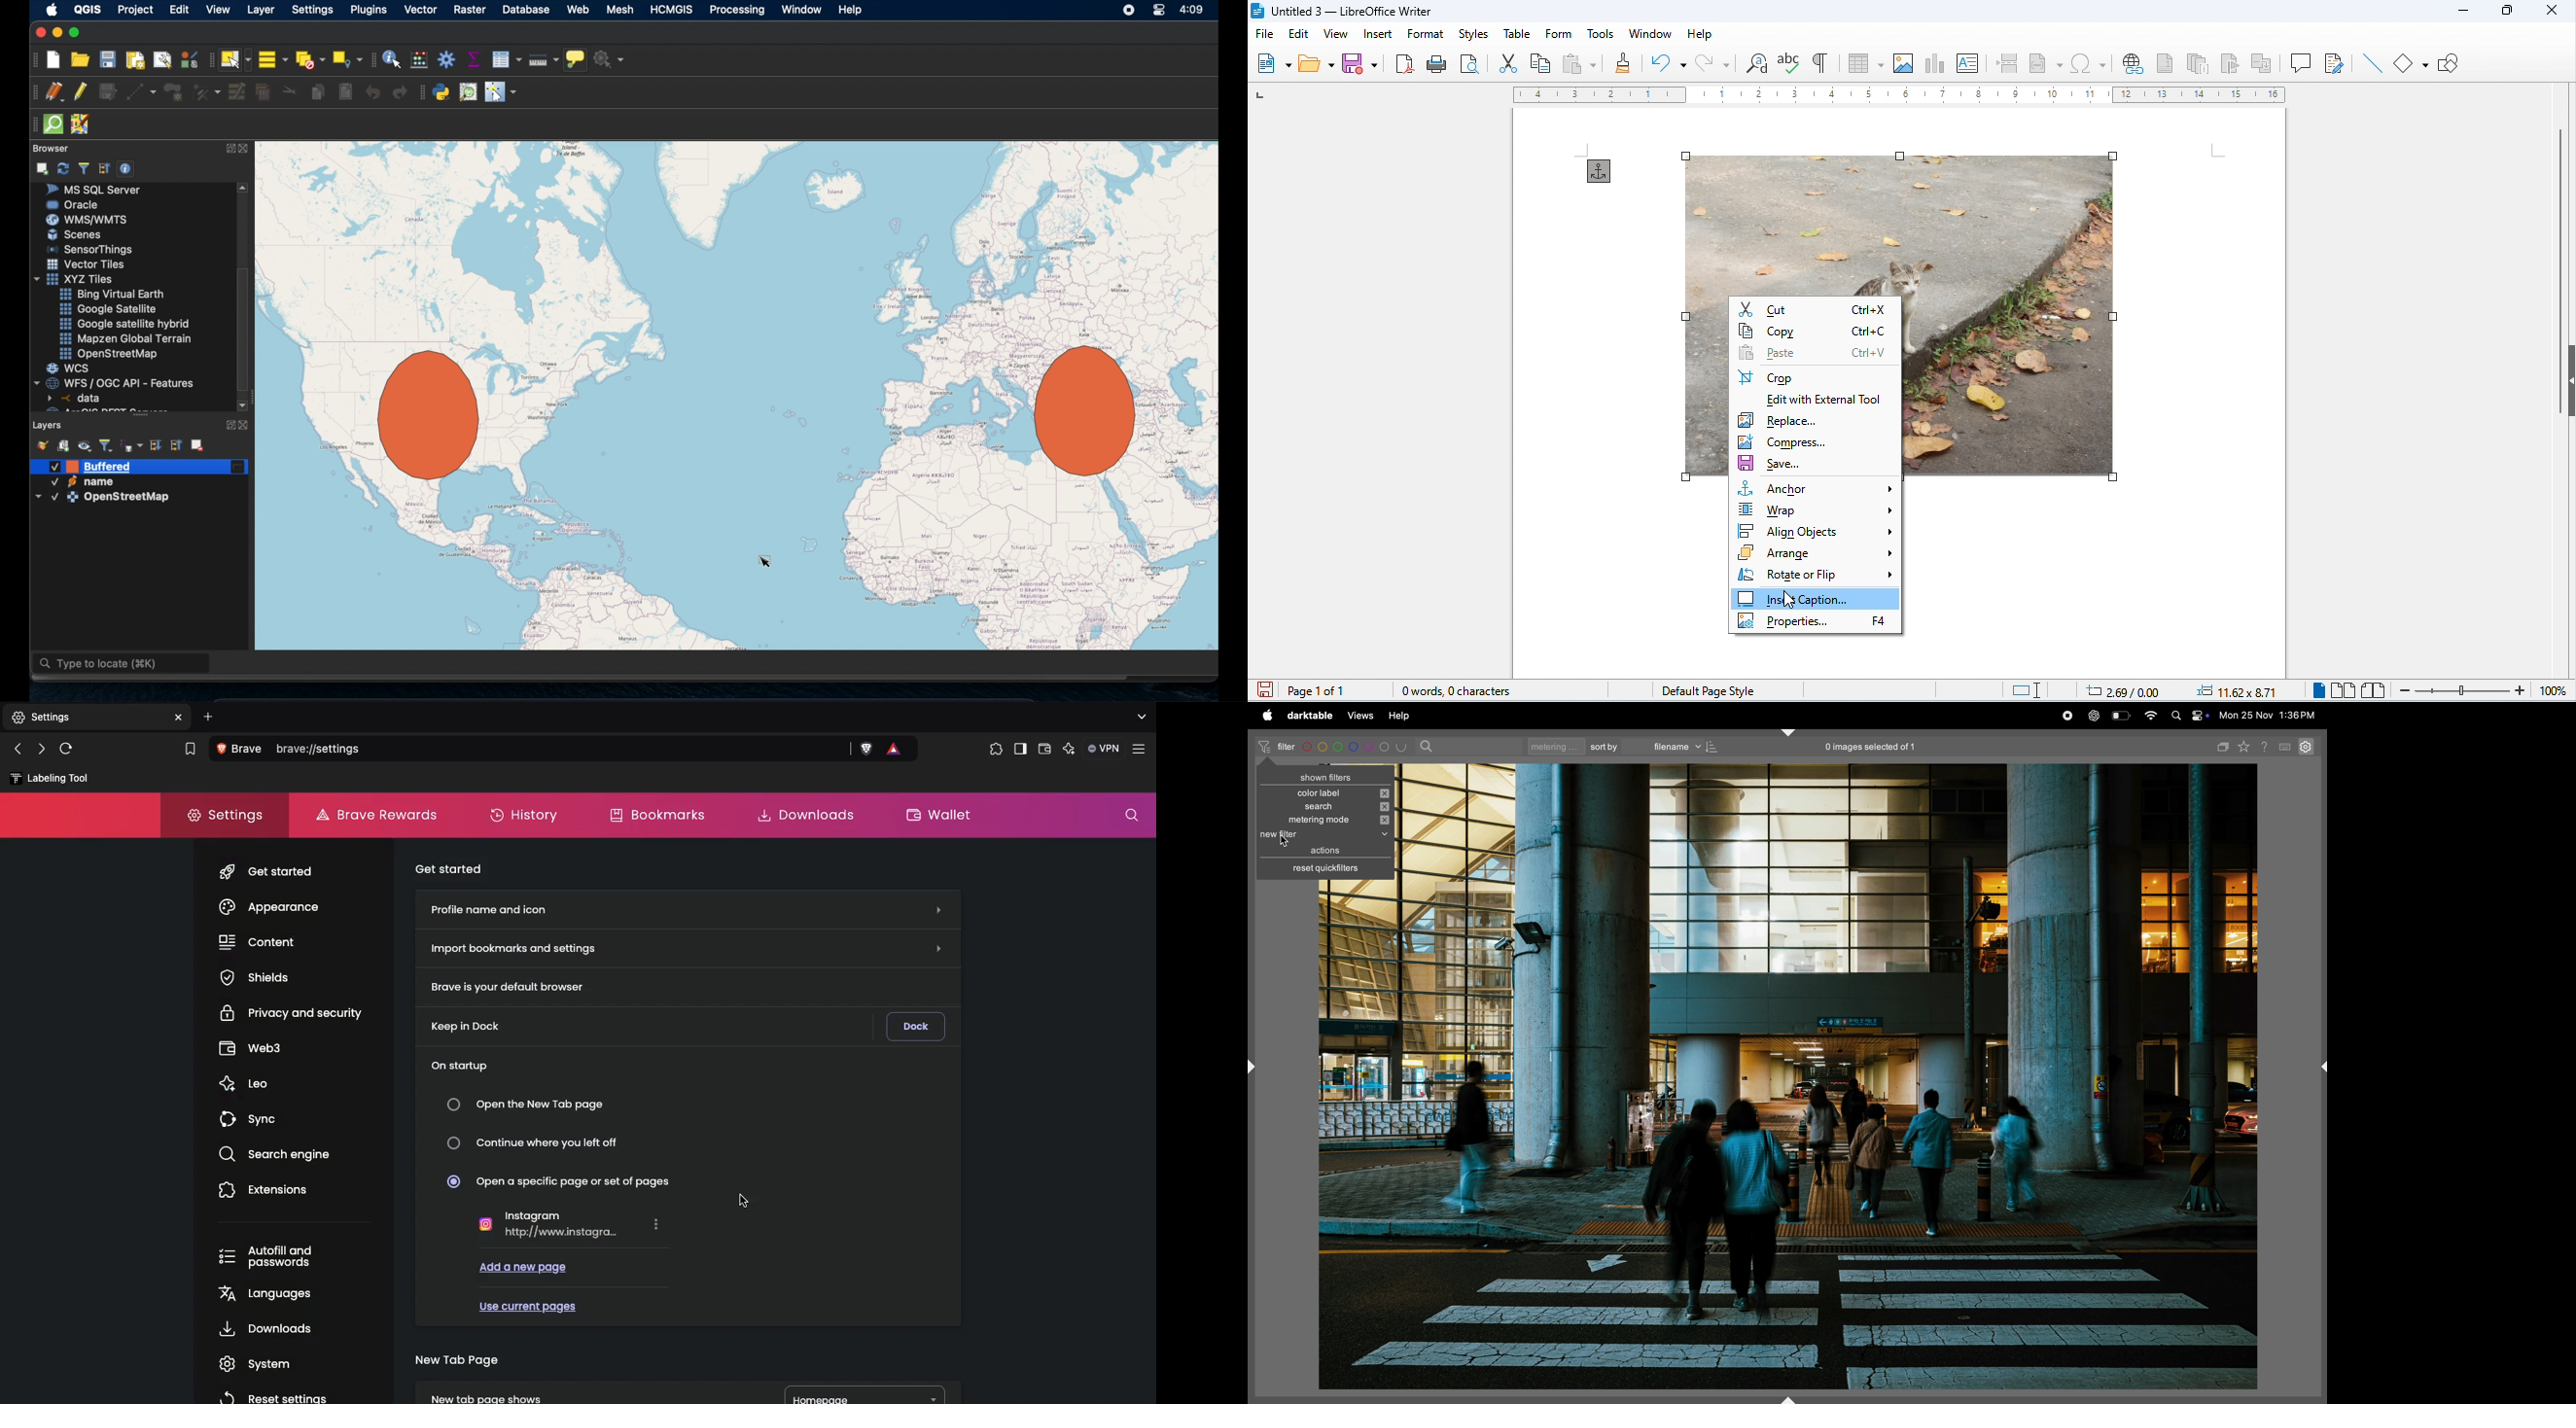 This screenshot has width=2576, height=1428. Describe the element at coordinates (2135, 65) in the screenshot. I see `insert hyperlink` at that location.